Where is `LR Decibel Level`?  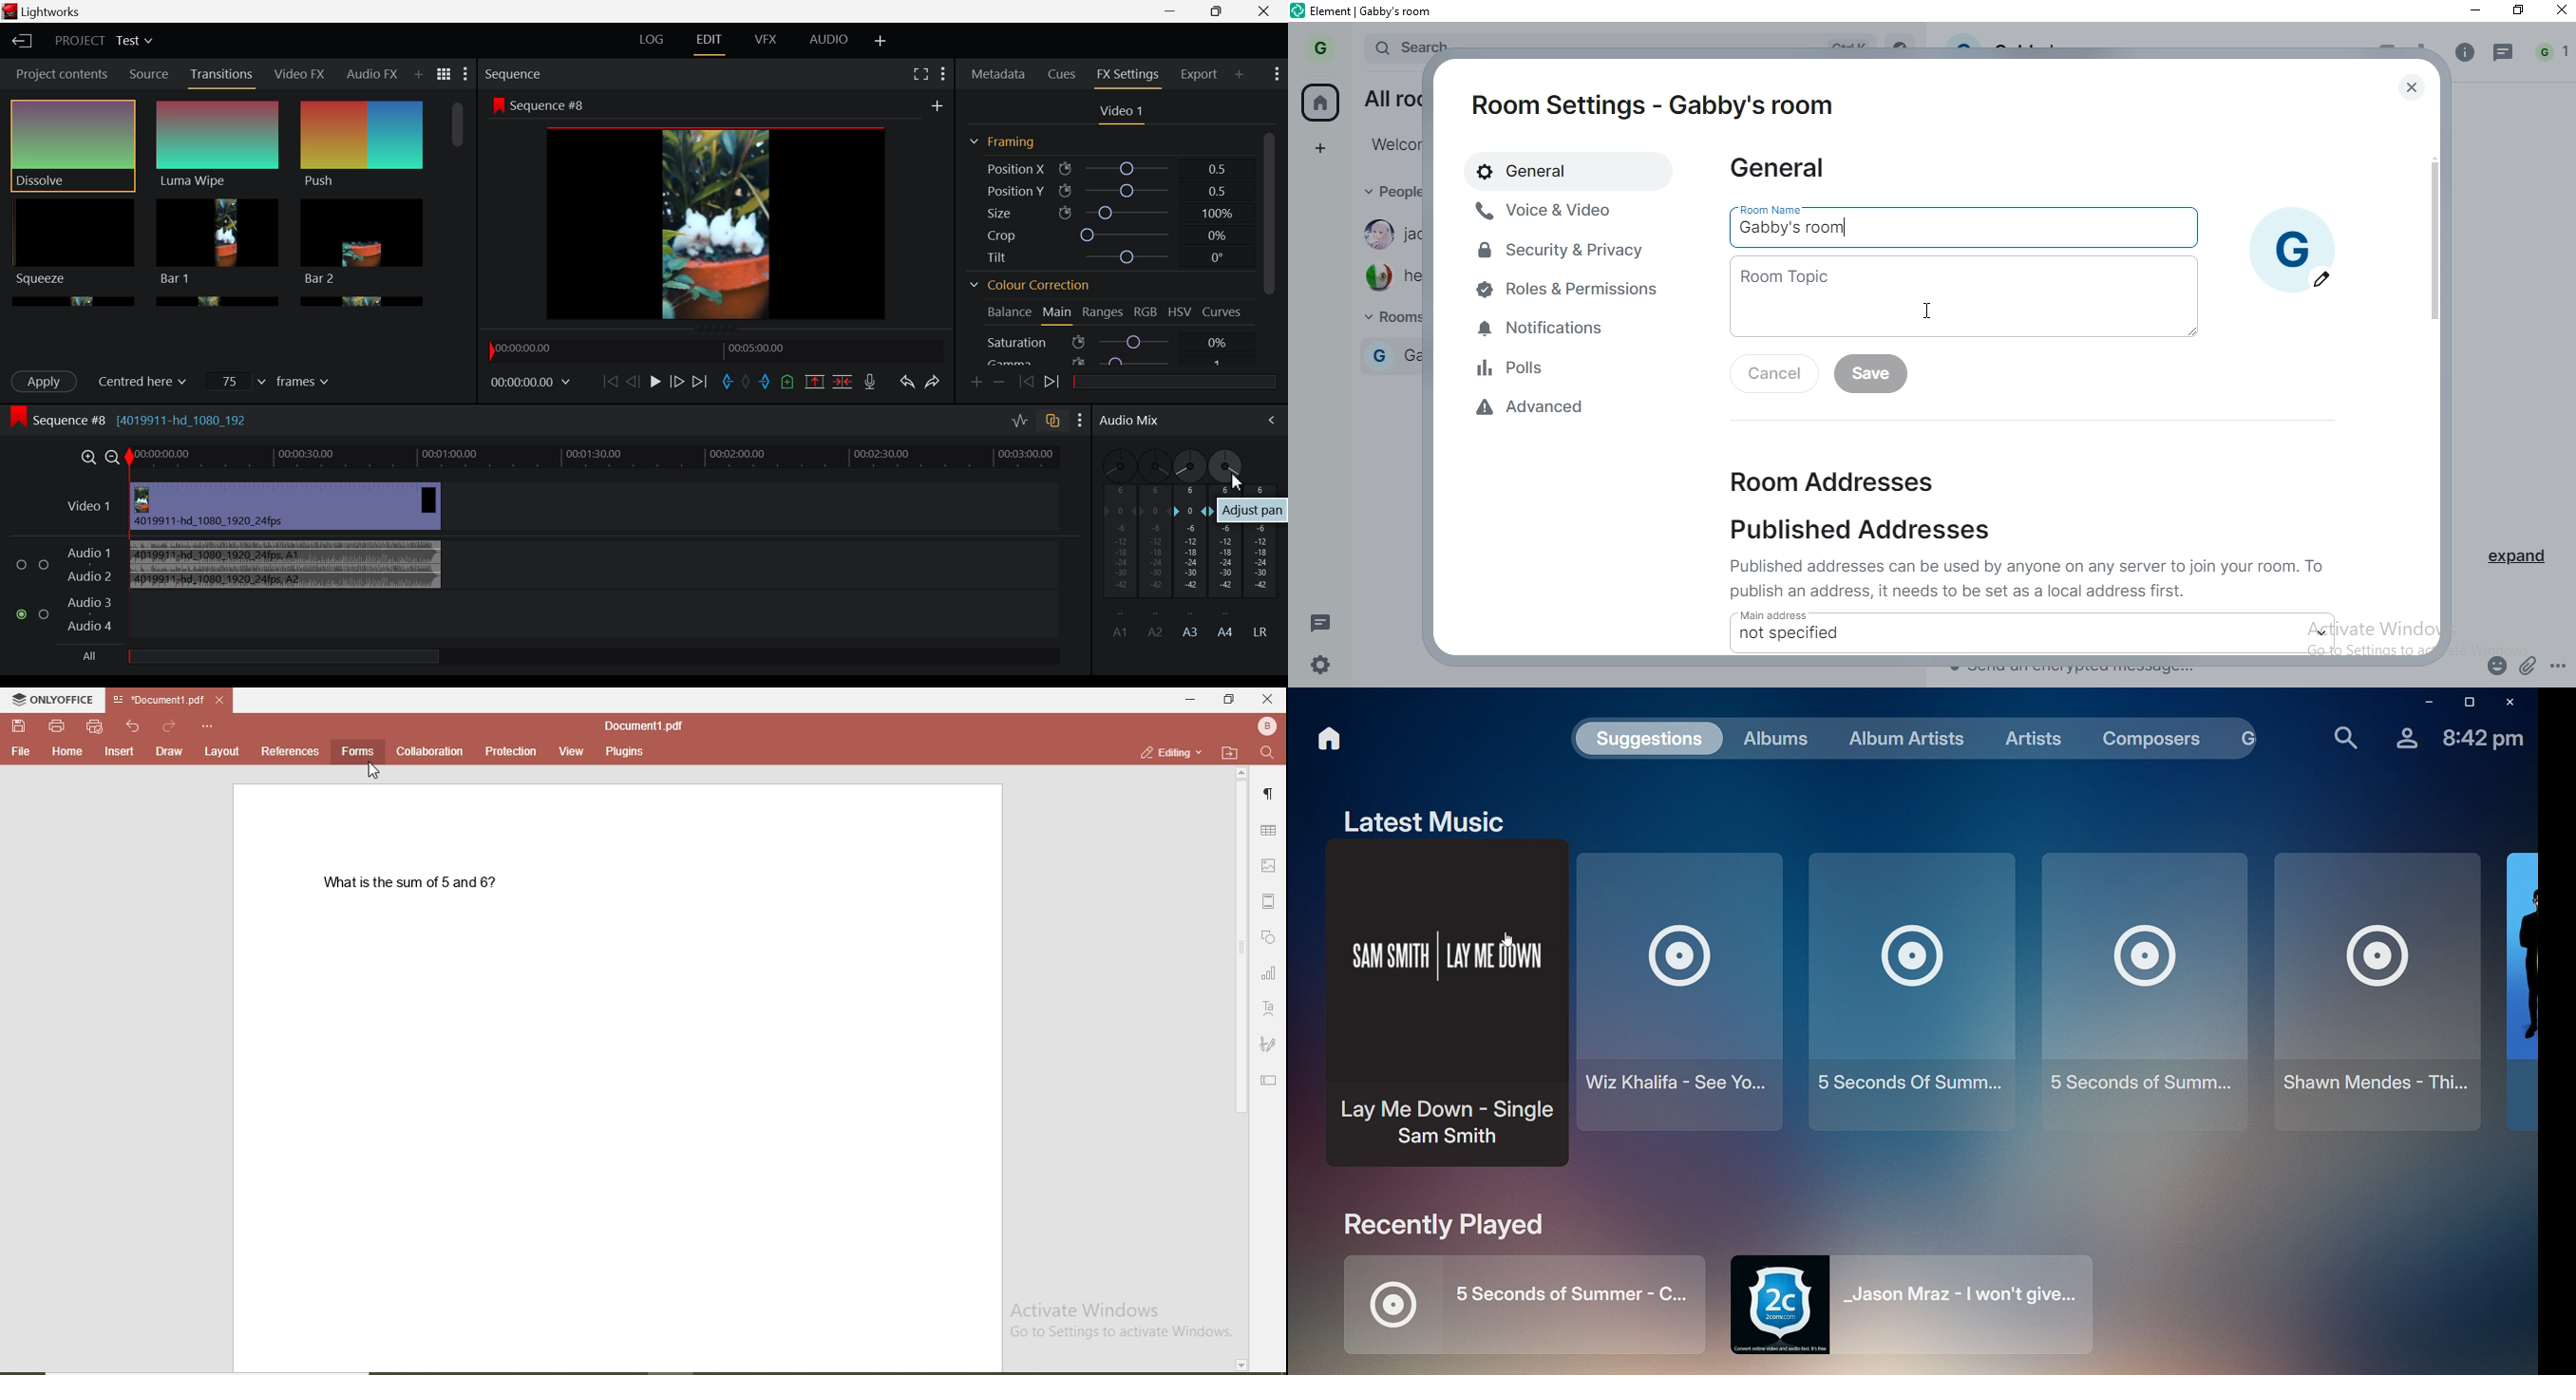 LR Decibel Level is located at coordinates (1265, 561).